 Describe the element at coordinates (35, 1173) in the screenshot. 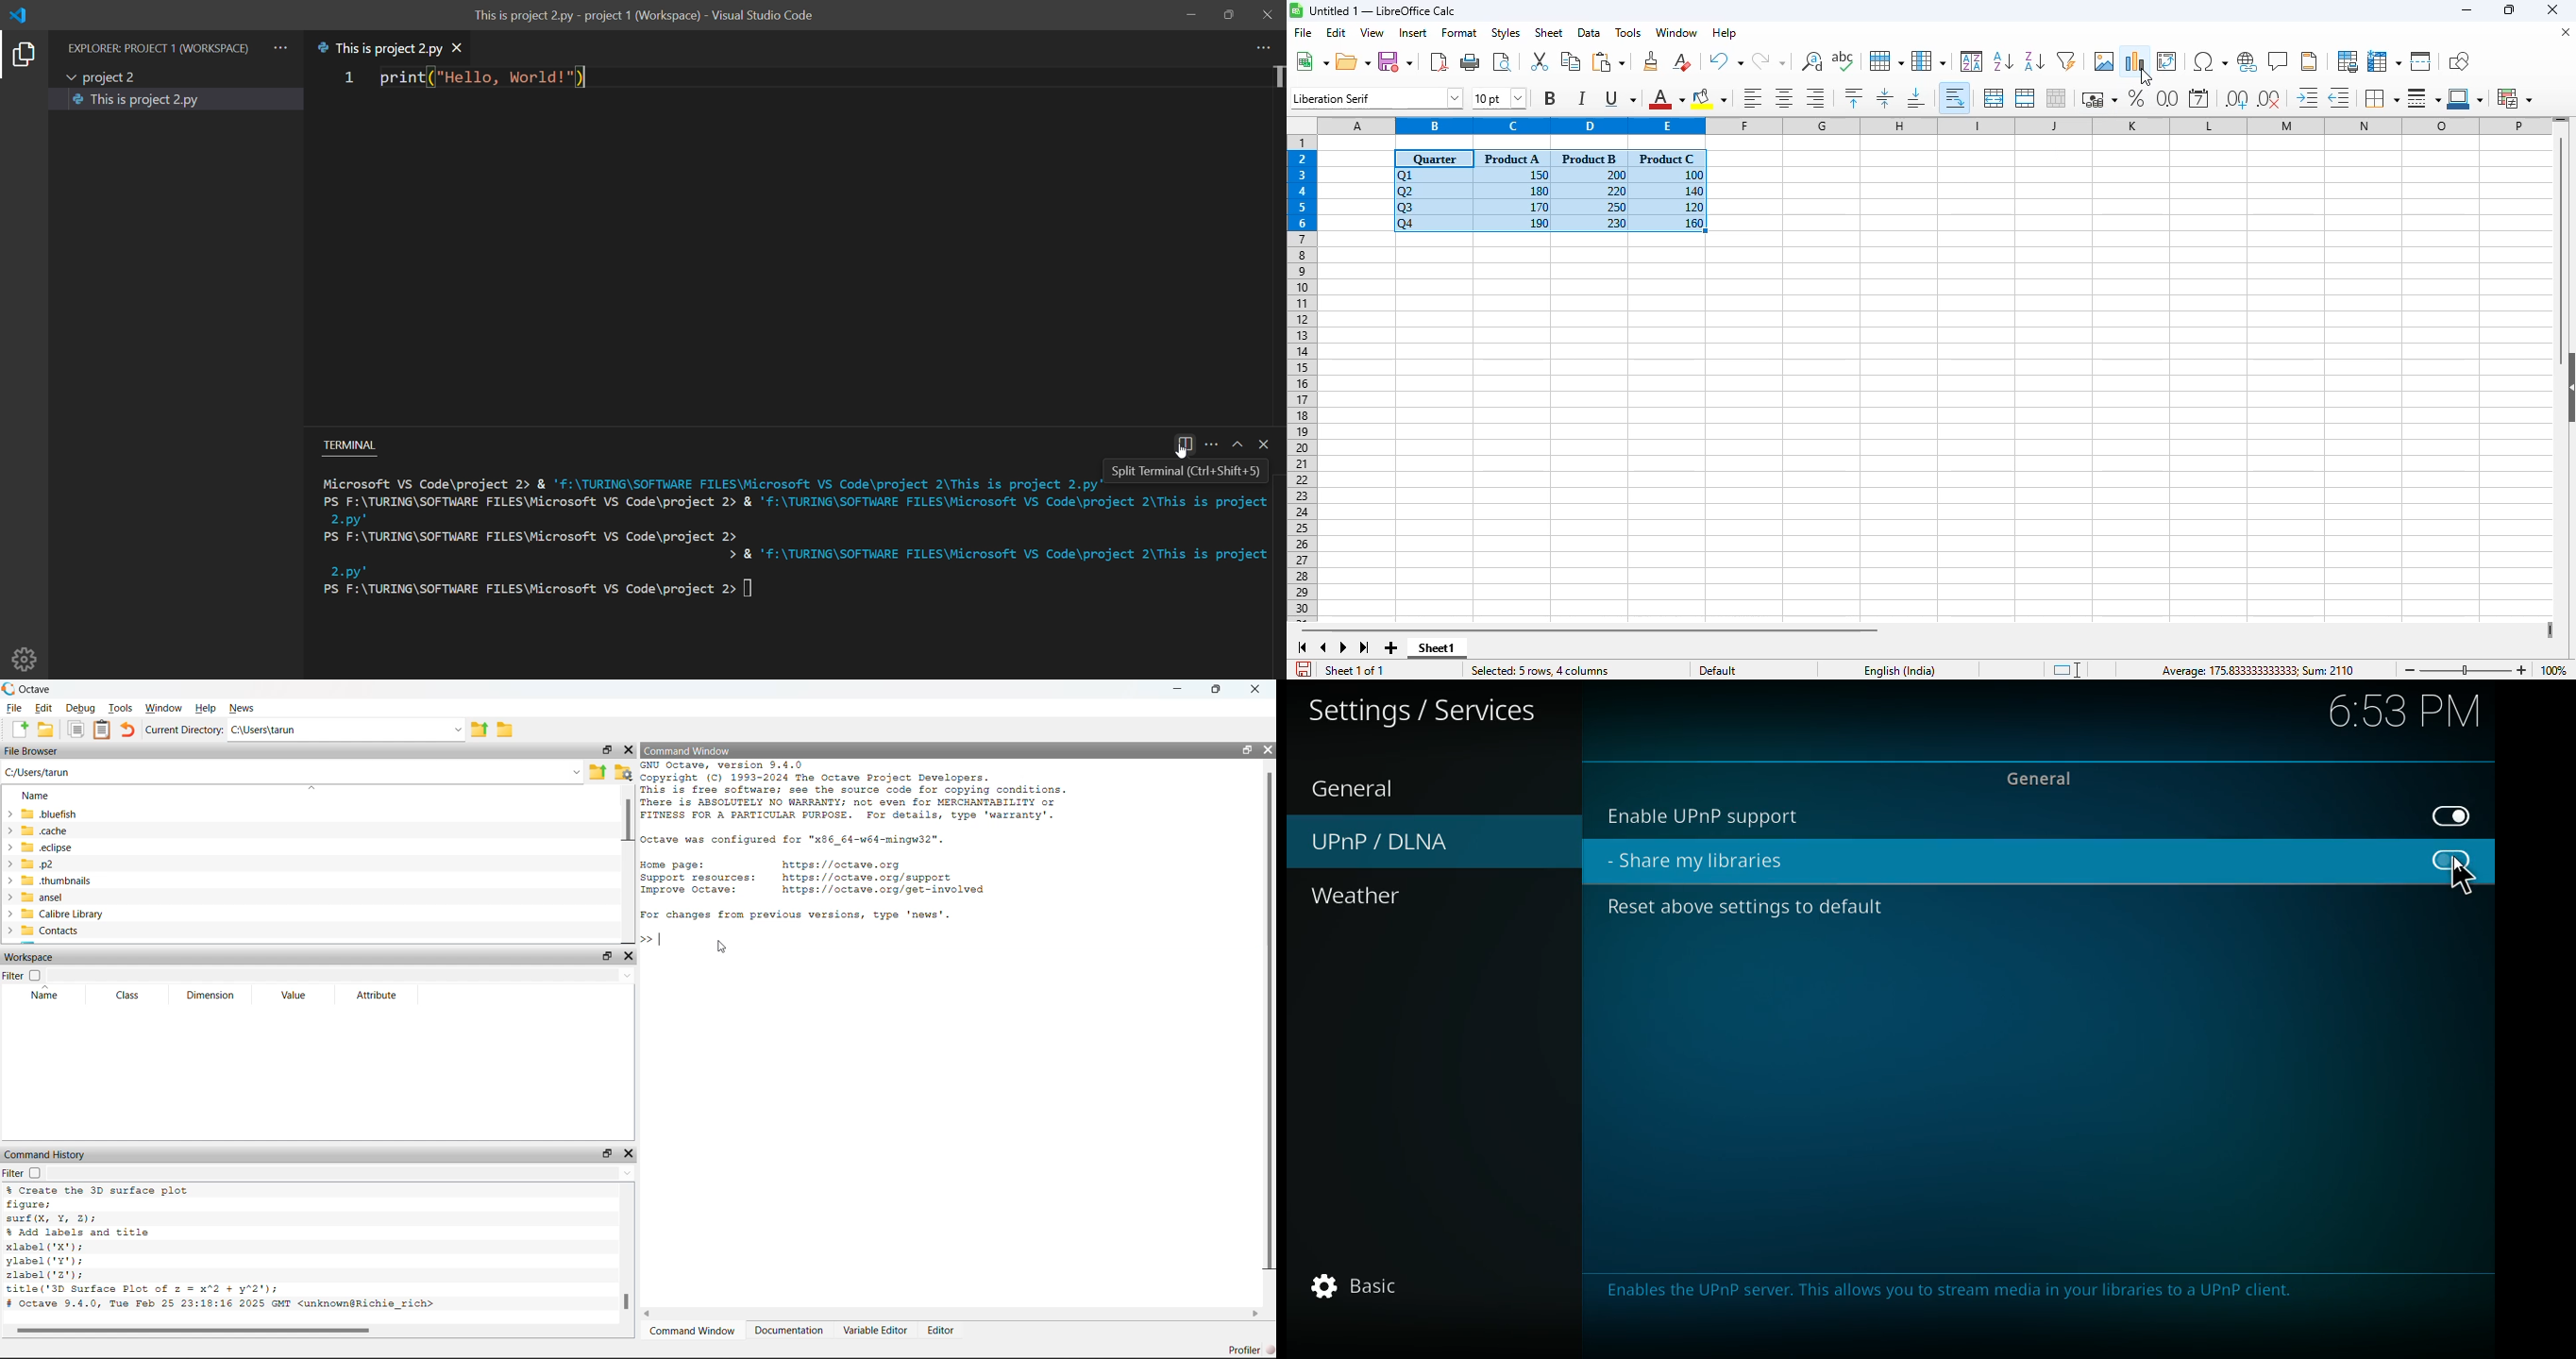

I see `Checkbox` at that location.